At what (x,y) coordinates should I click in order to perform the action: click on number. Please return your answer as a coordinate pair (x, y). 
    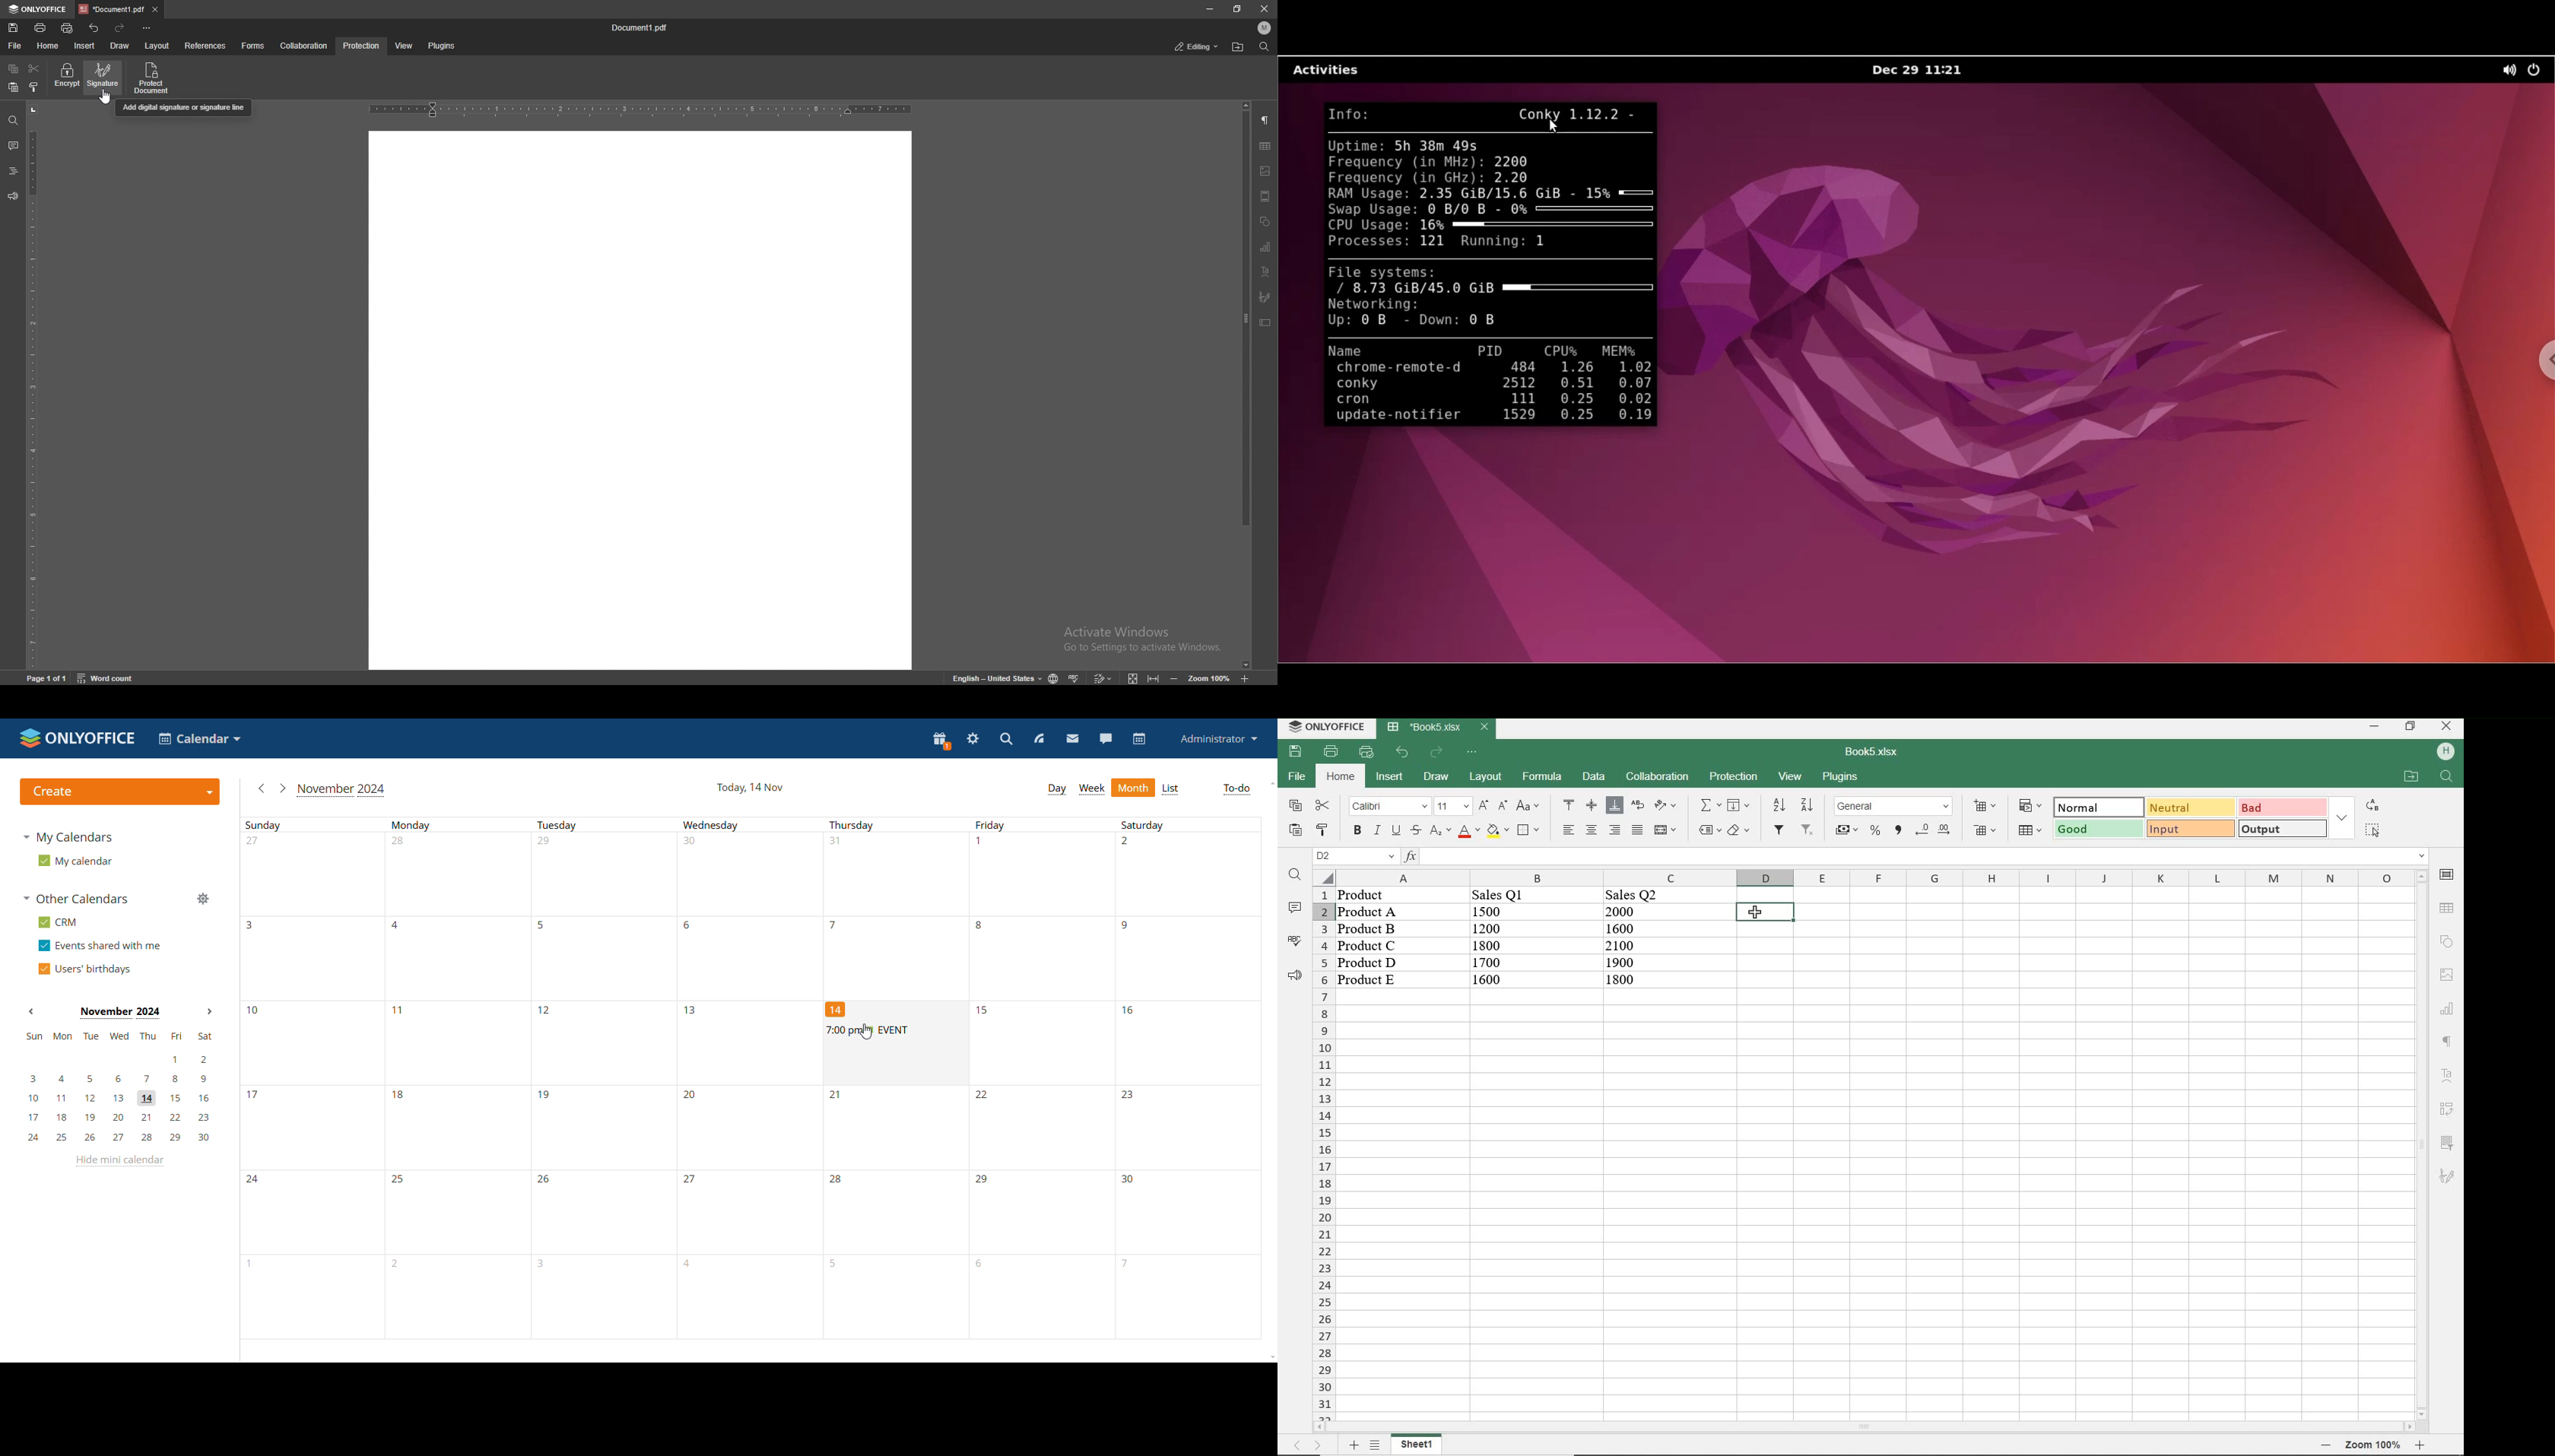
    Looking at the image, I should click on (839, 1182).